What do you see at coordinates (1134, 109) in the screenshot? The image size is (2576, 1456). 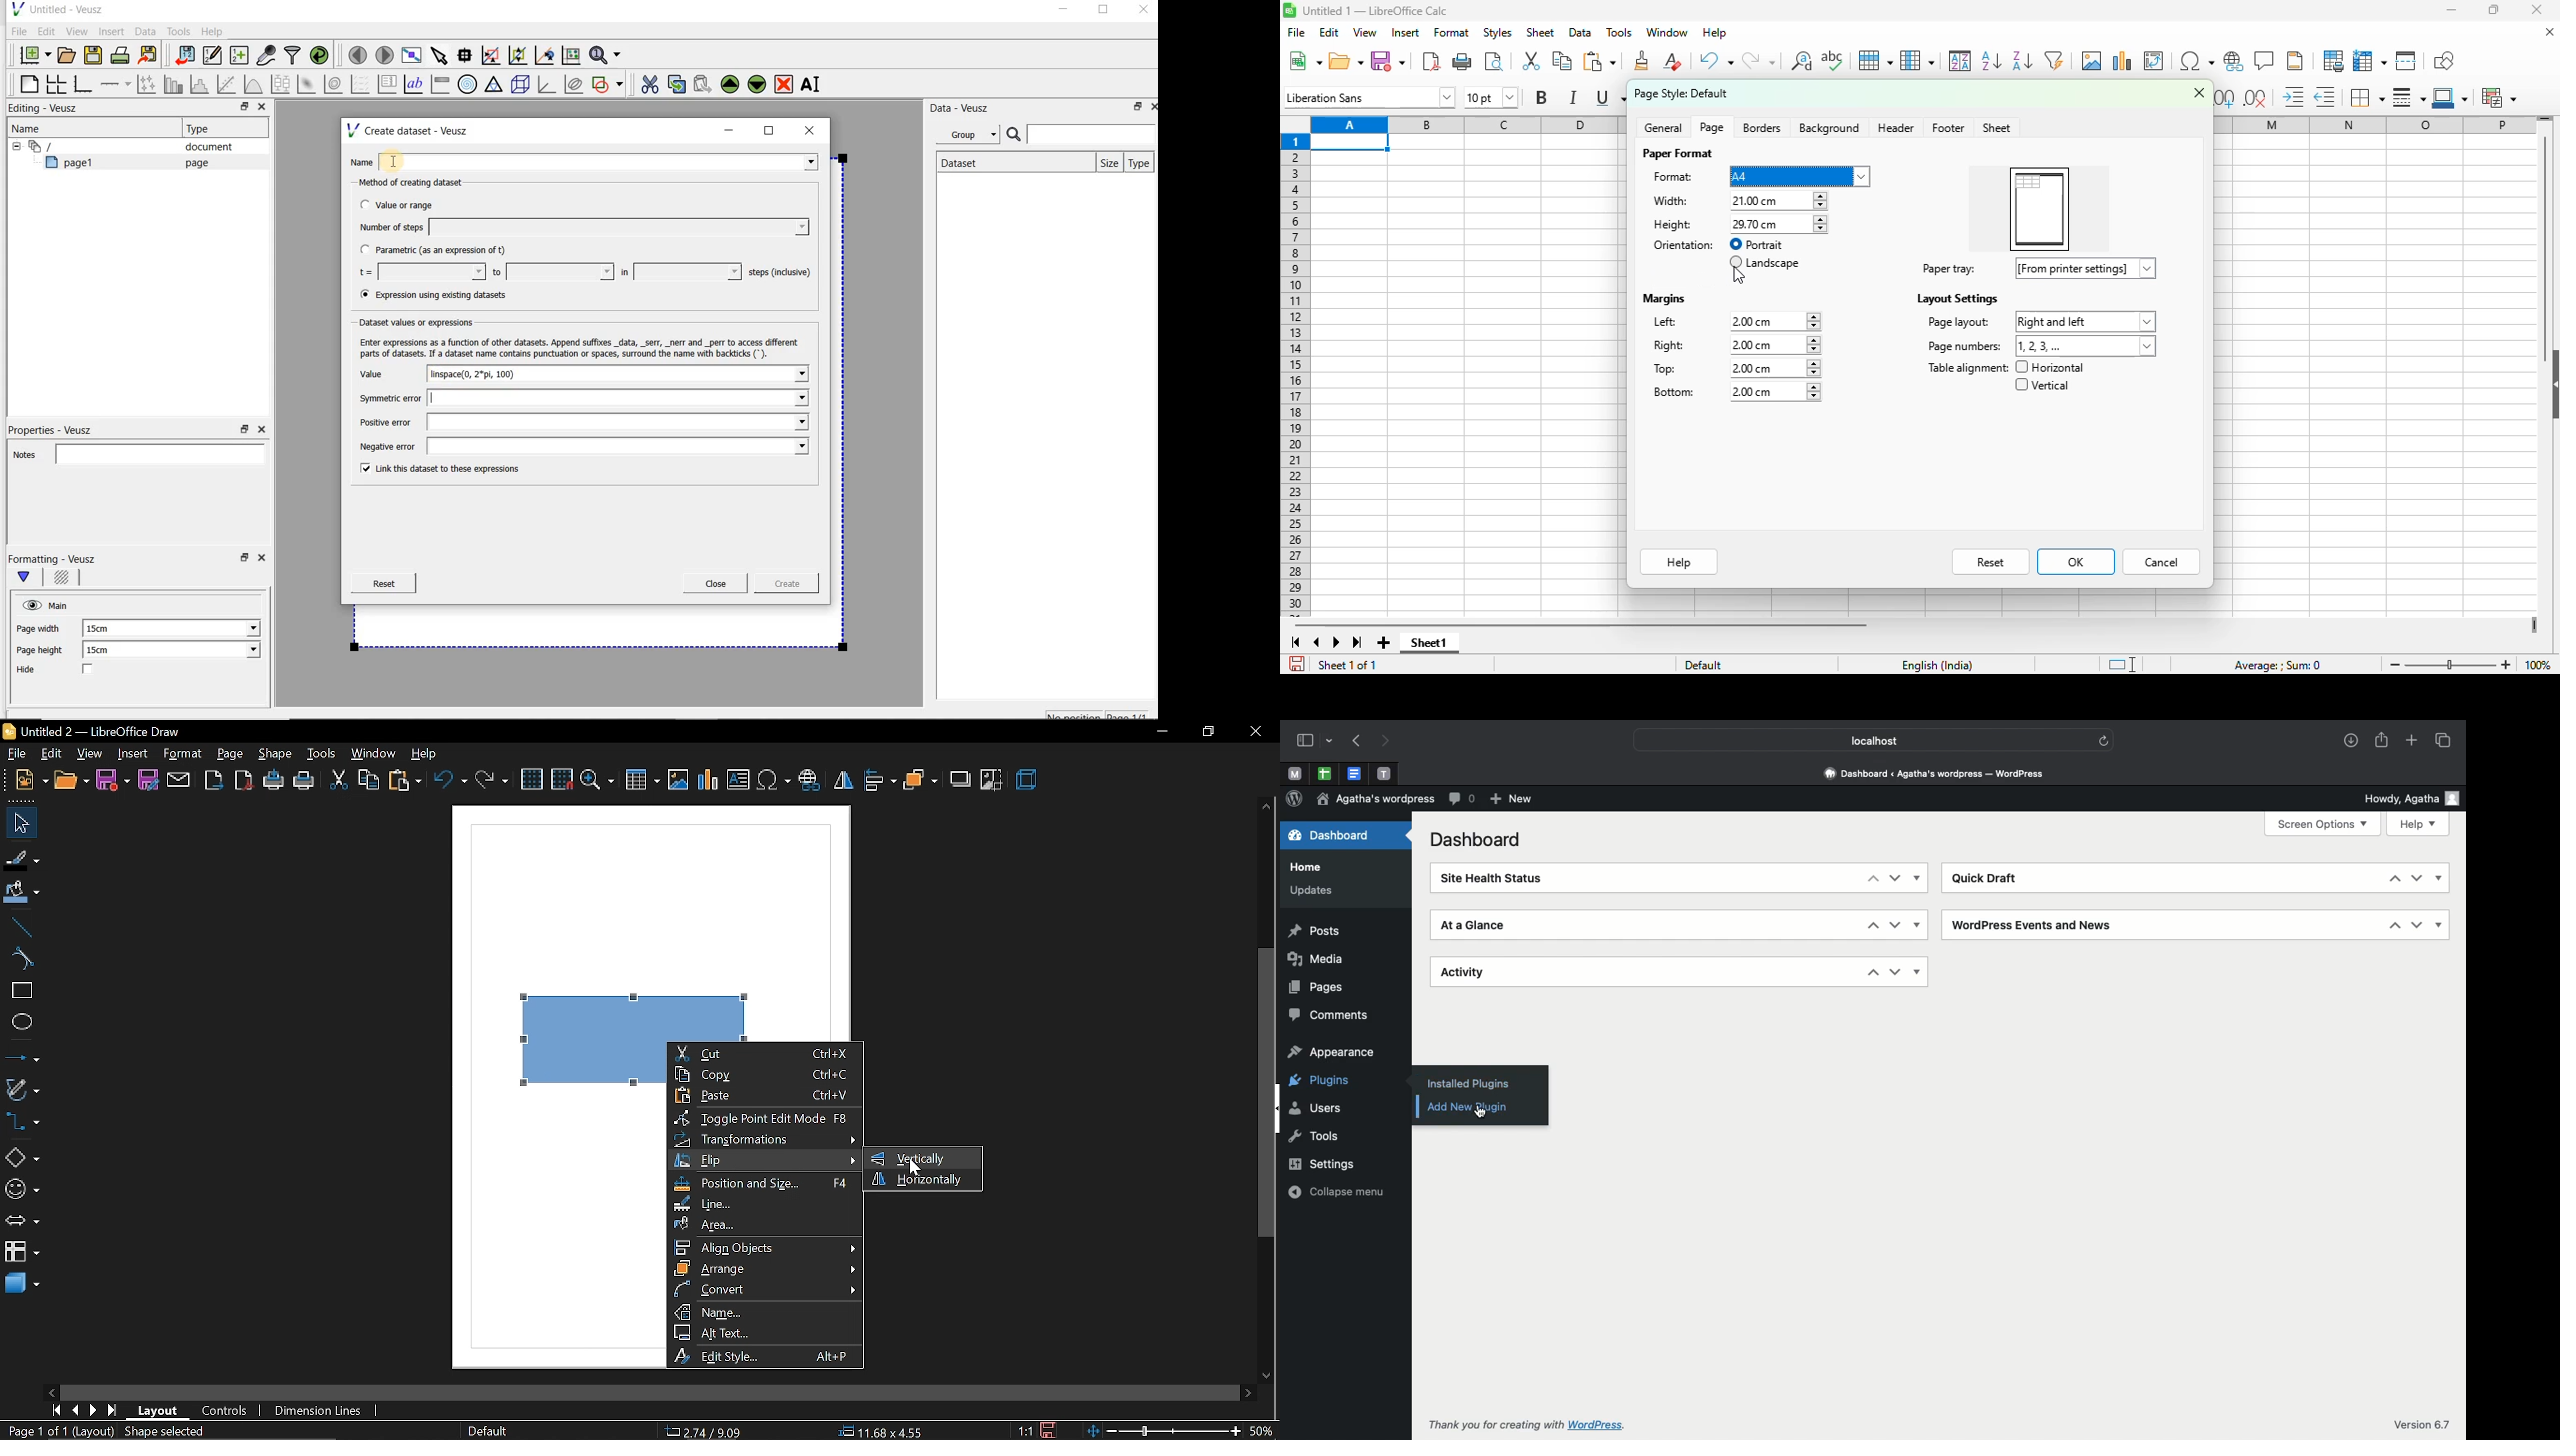 I see `restore down` at bounding box center [1134, 109].